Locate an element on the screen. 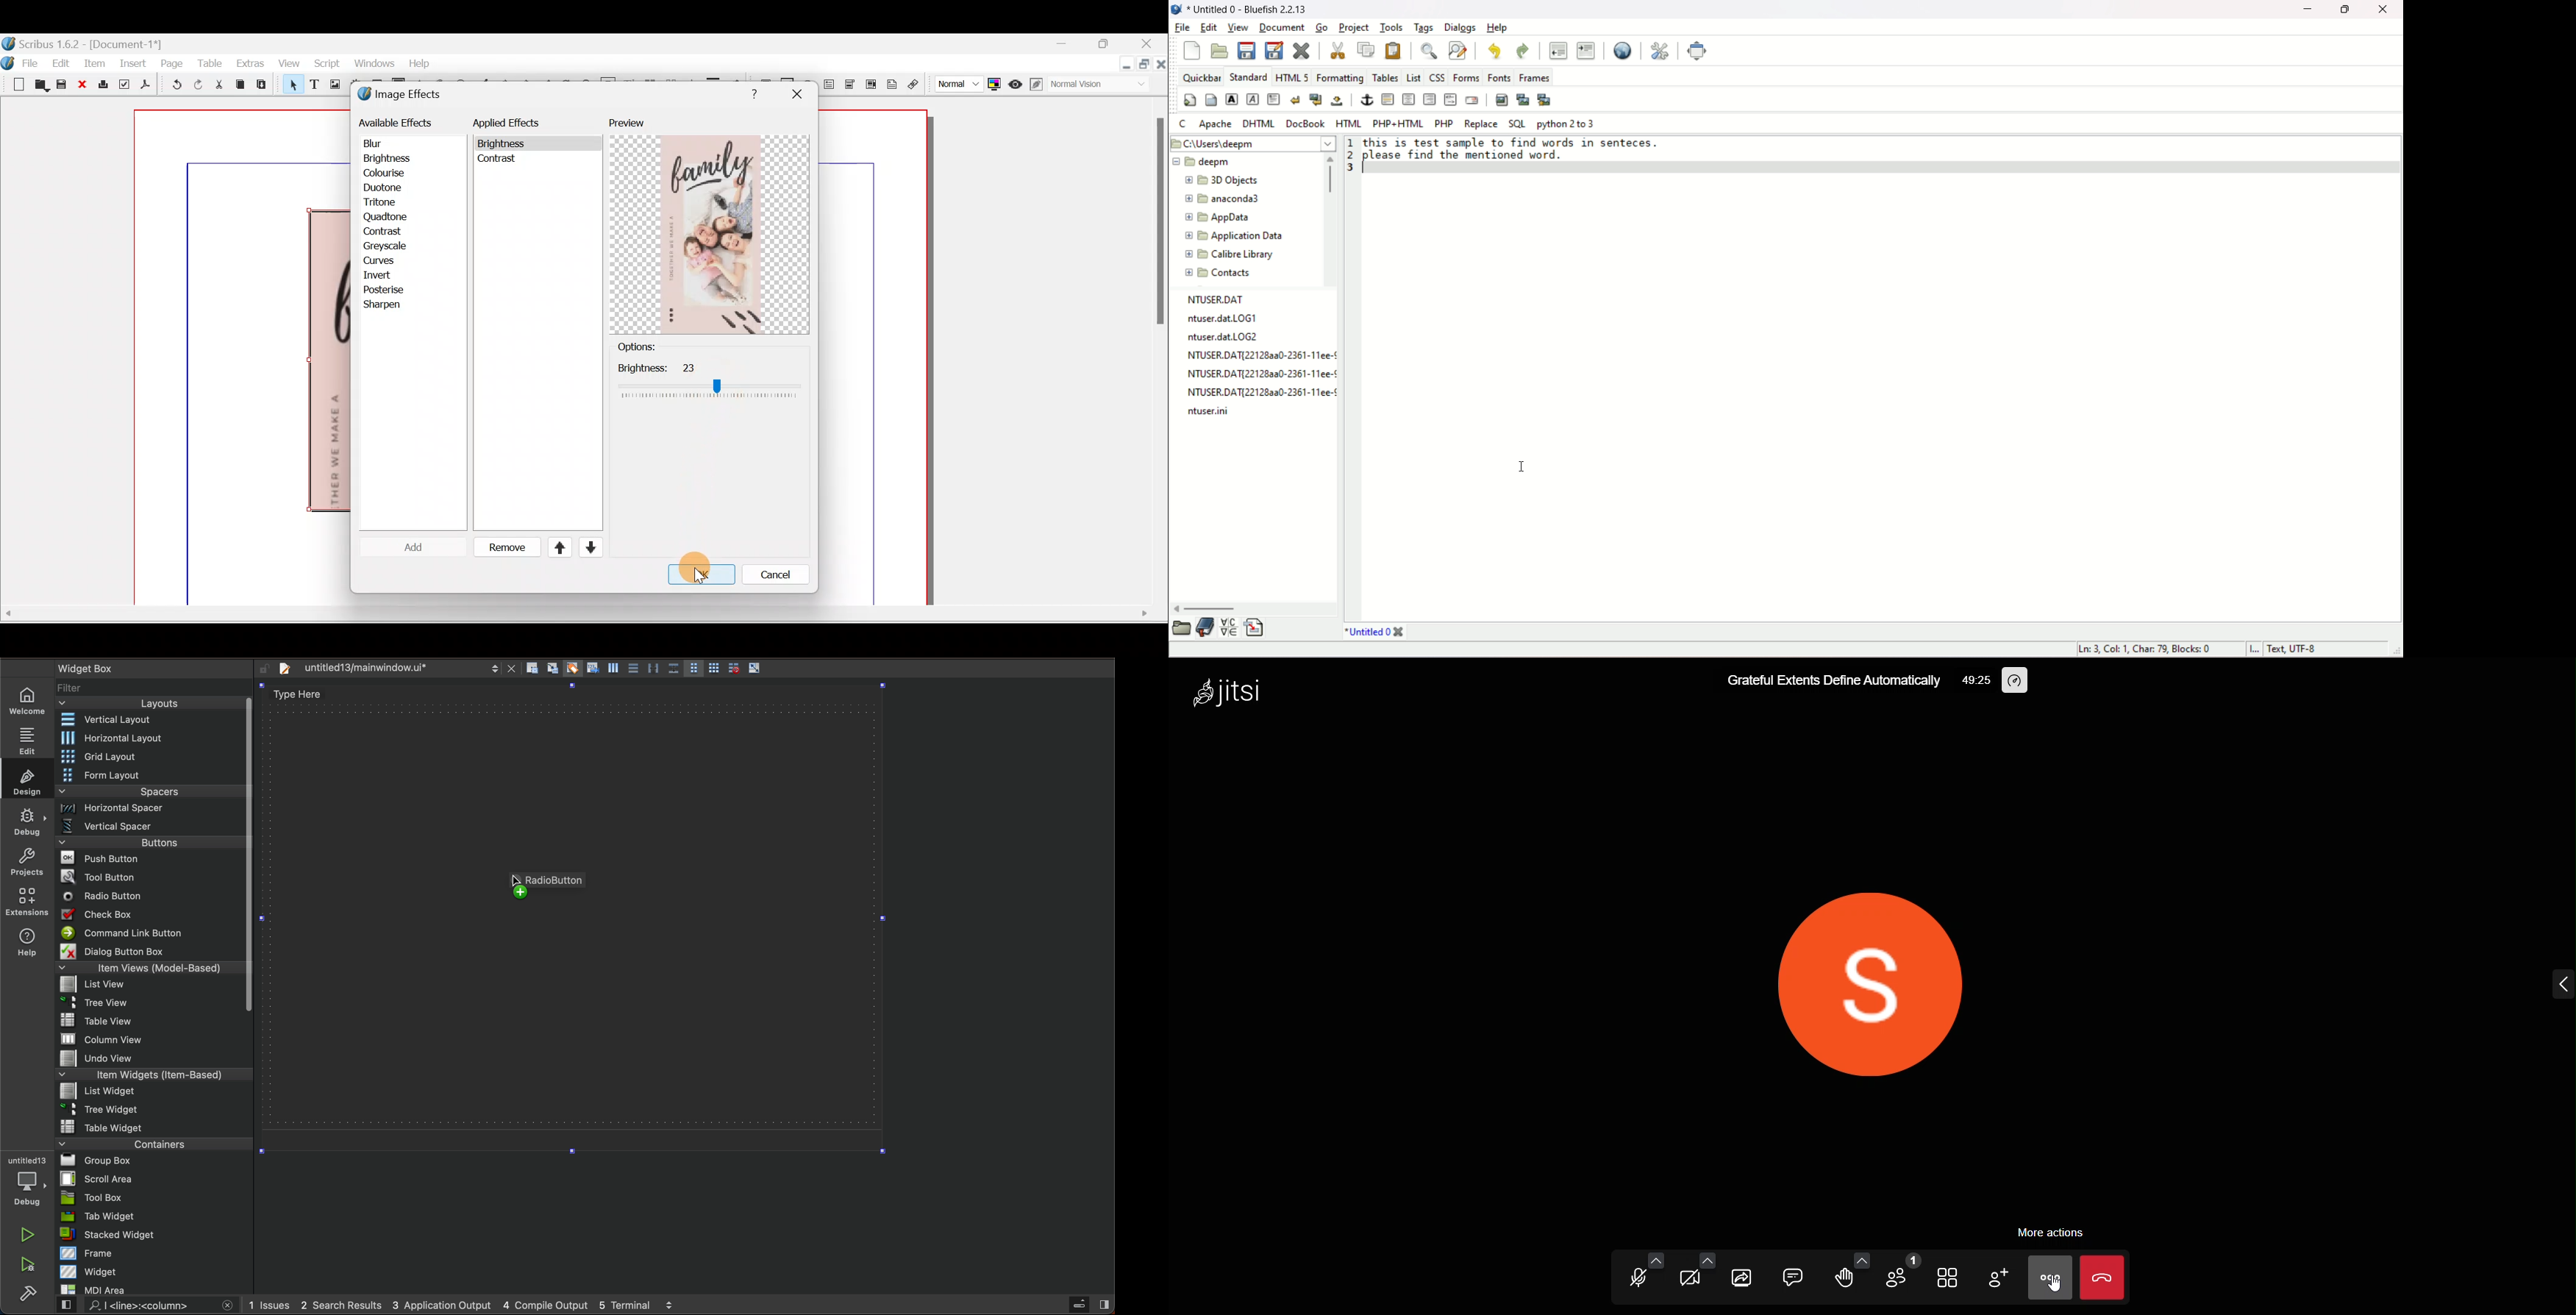  cursor is located at coordinates (1520, 468).